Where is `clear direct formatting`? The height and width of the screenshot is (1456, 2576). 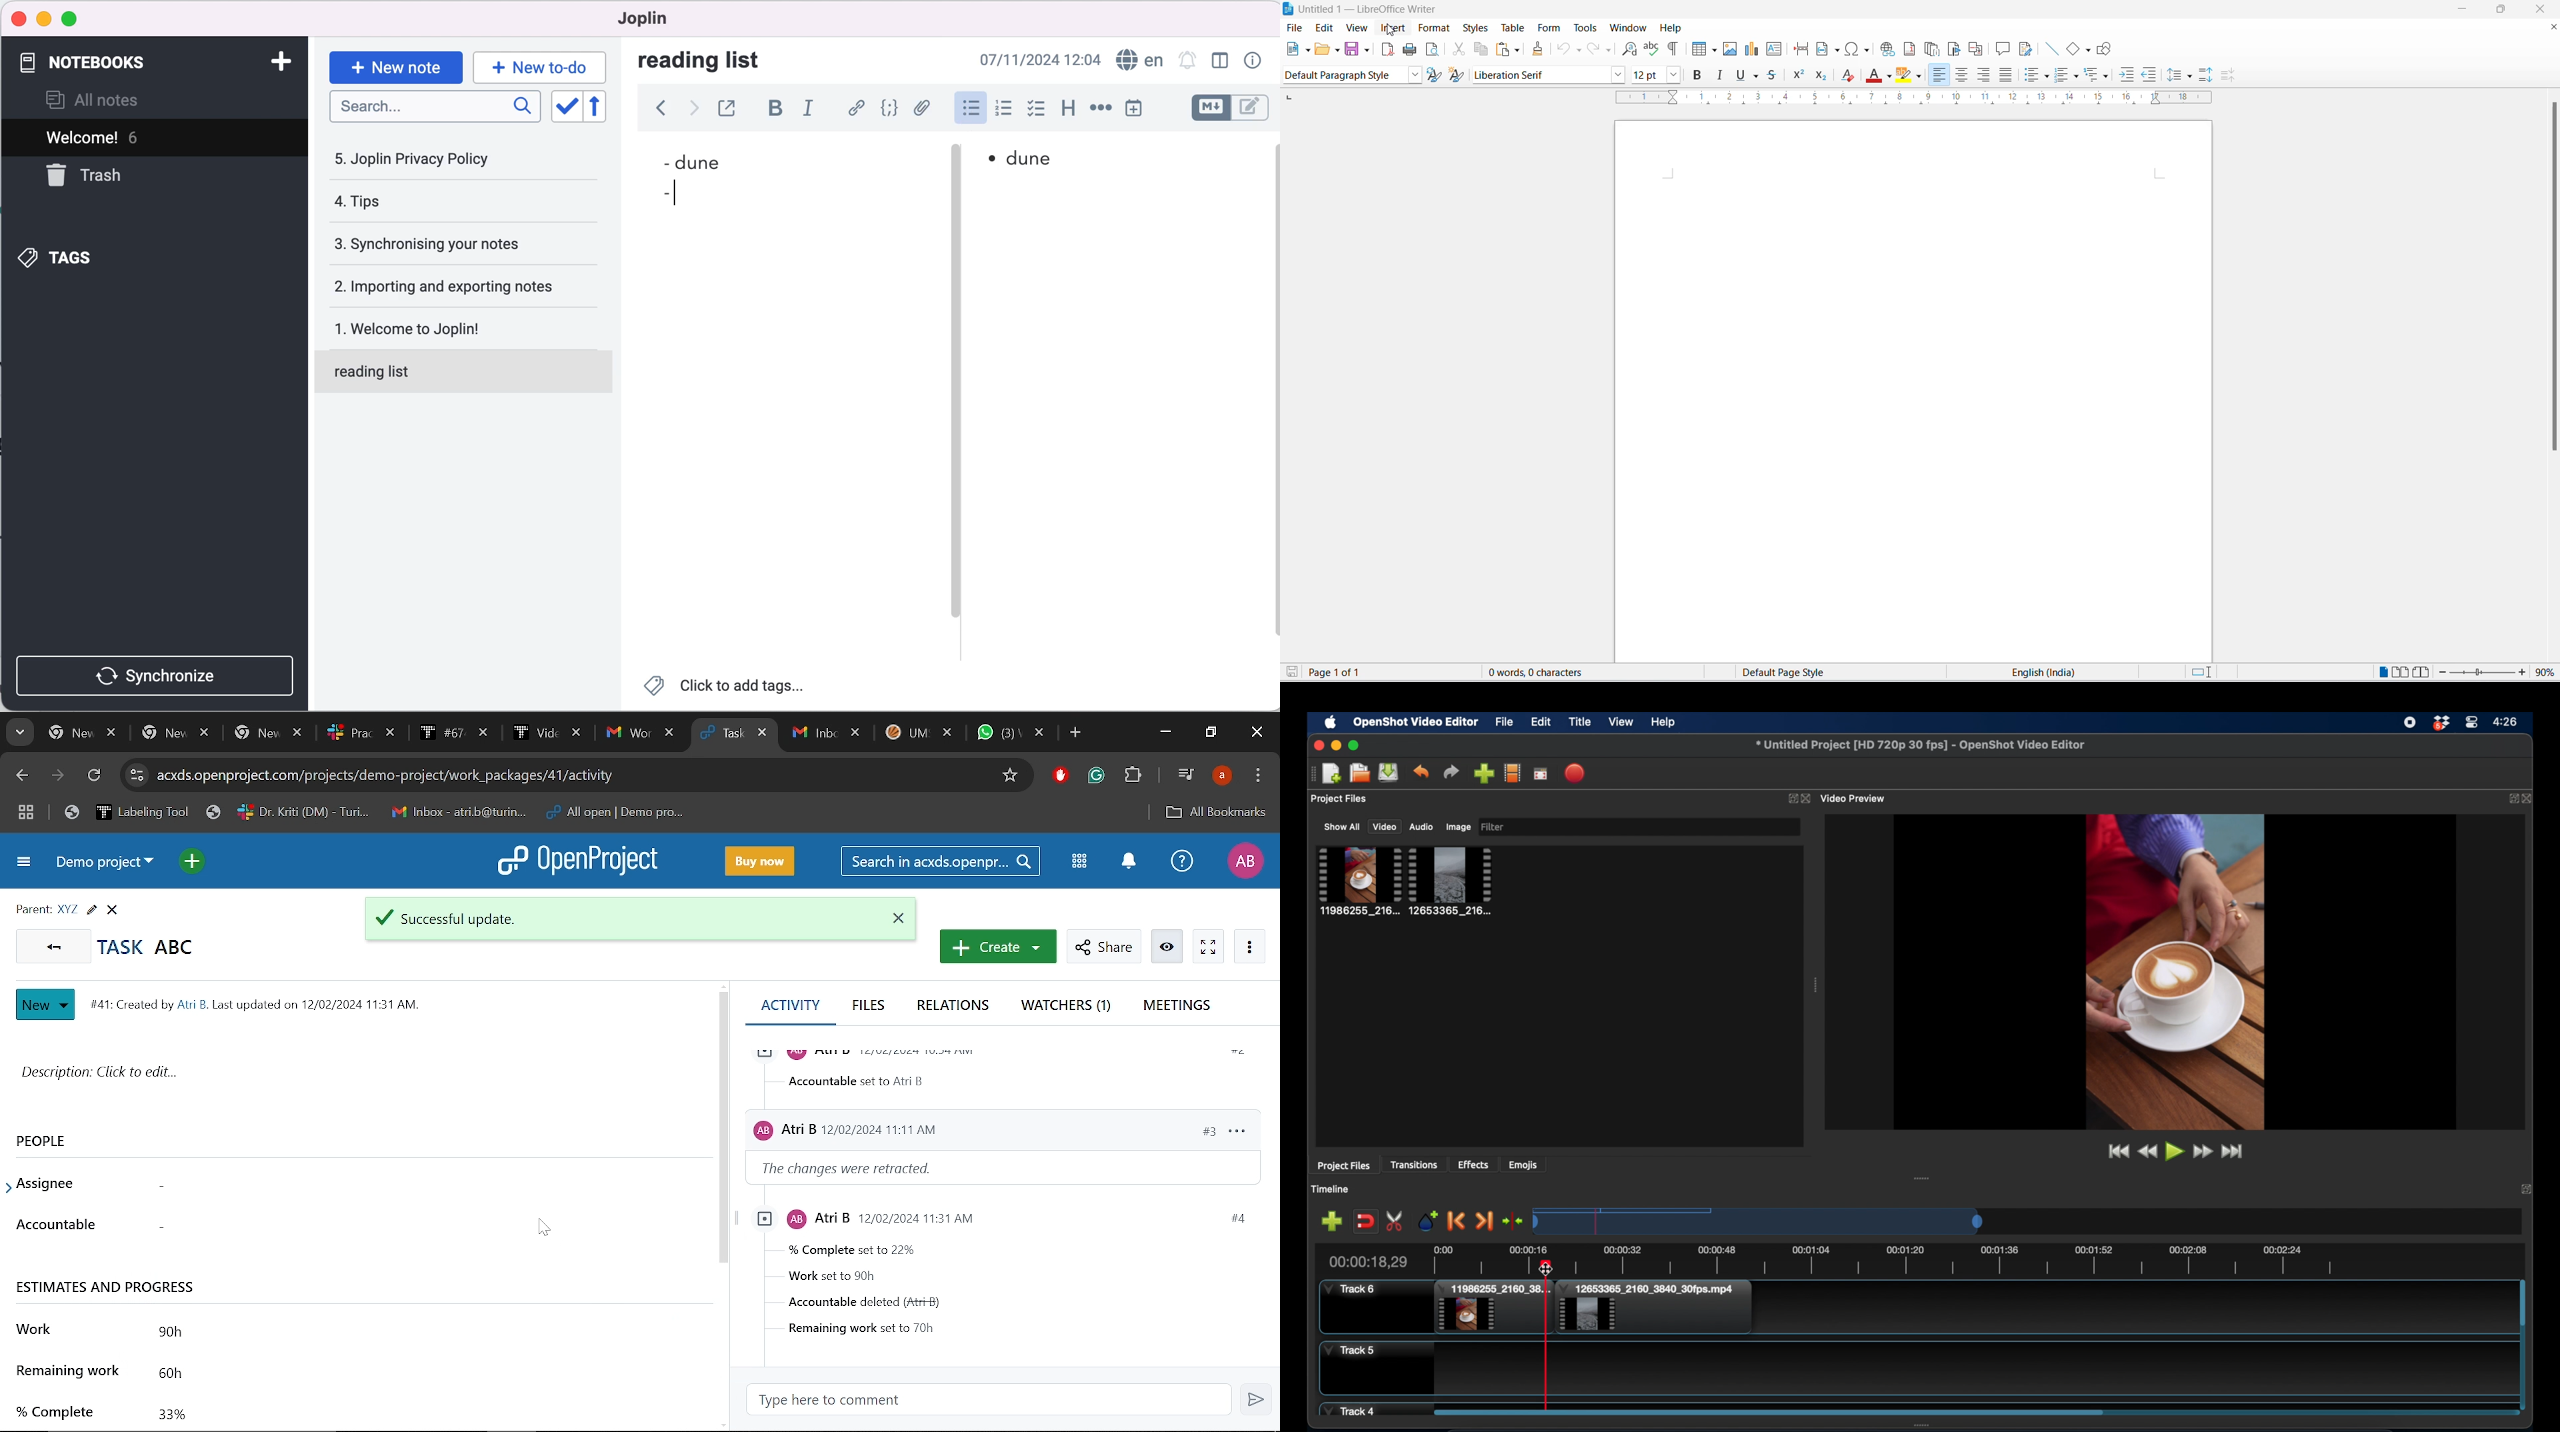
clear direct formatting is located at coordinates (1851, 75).